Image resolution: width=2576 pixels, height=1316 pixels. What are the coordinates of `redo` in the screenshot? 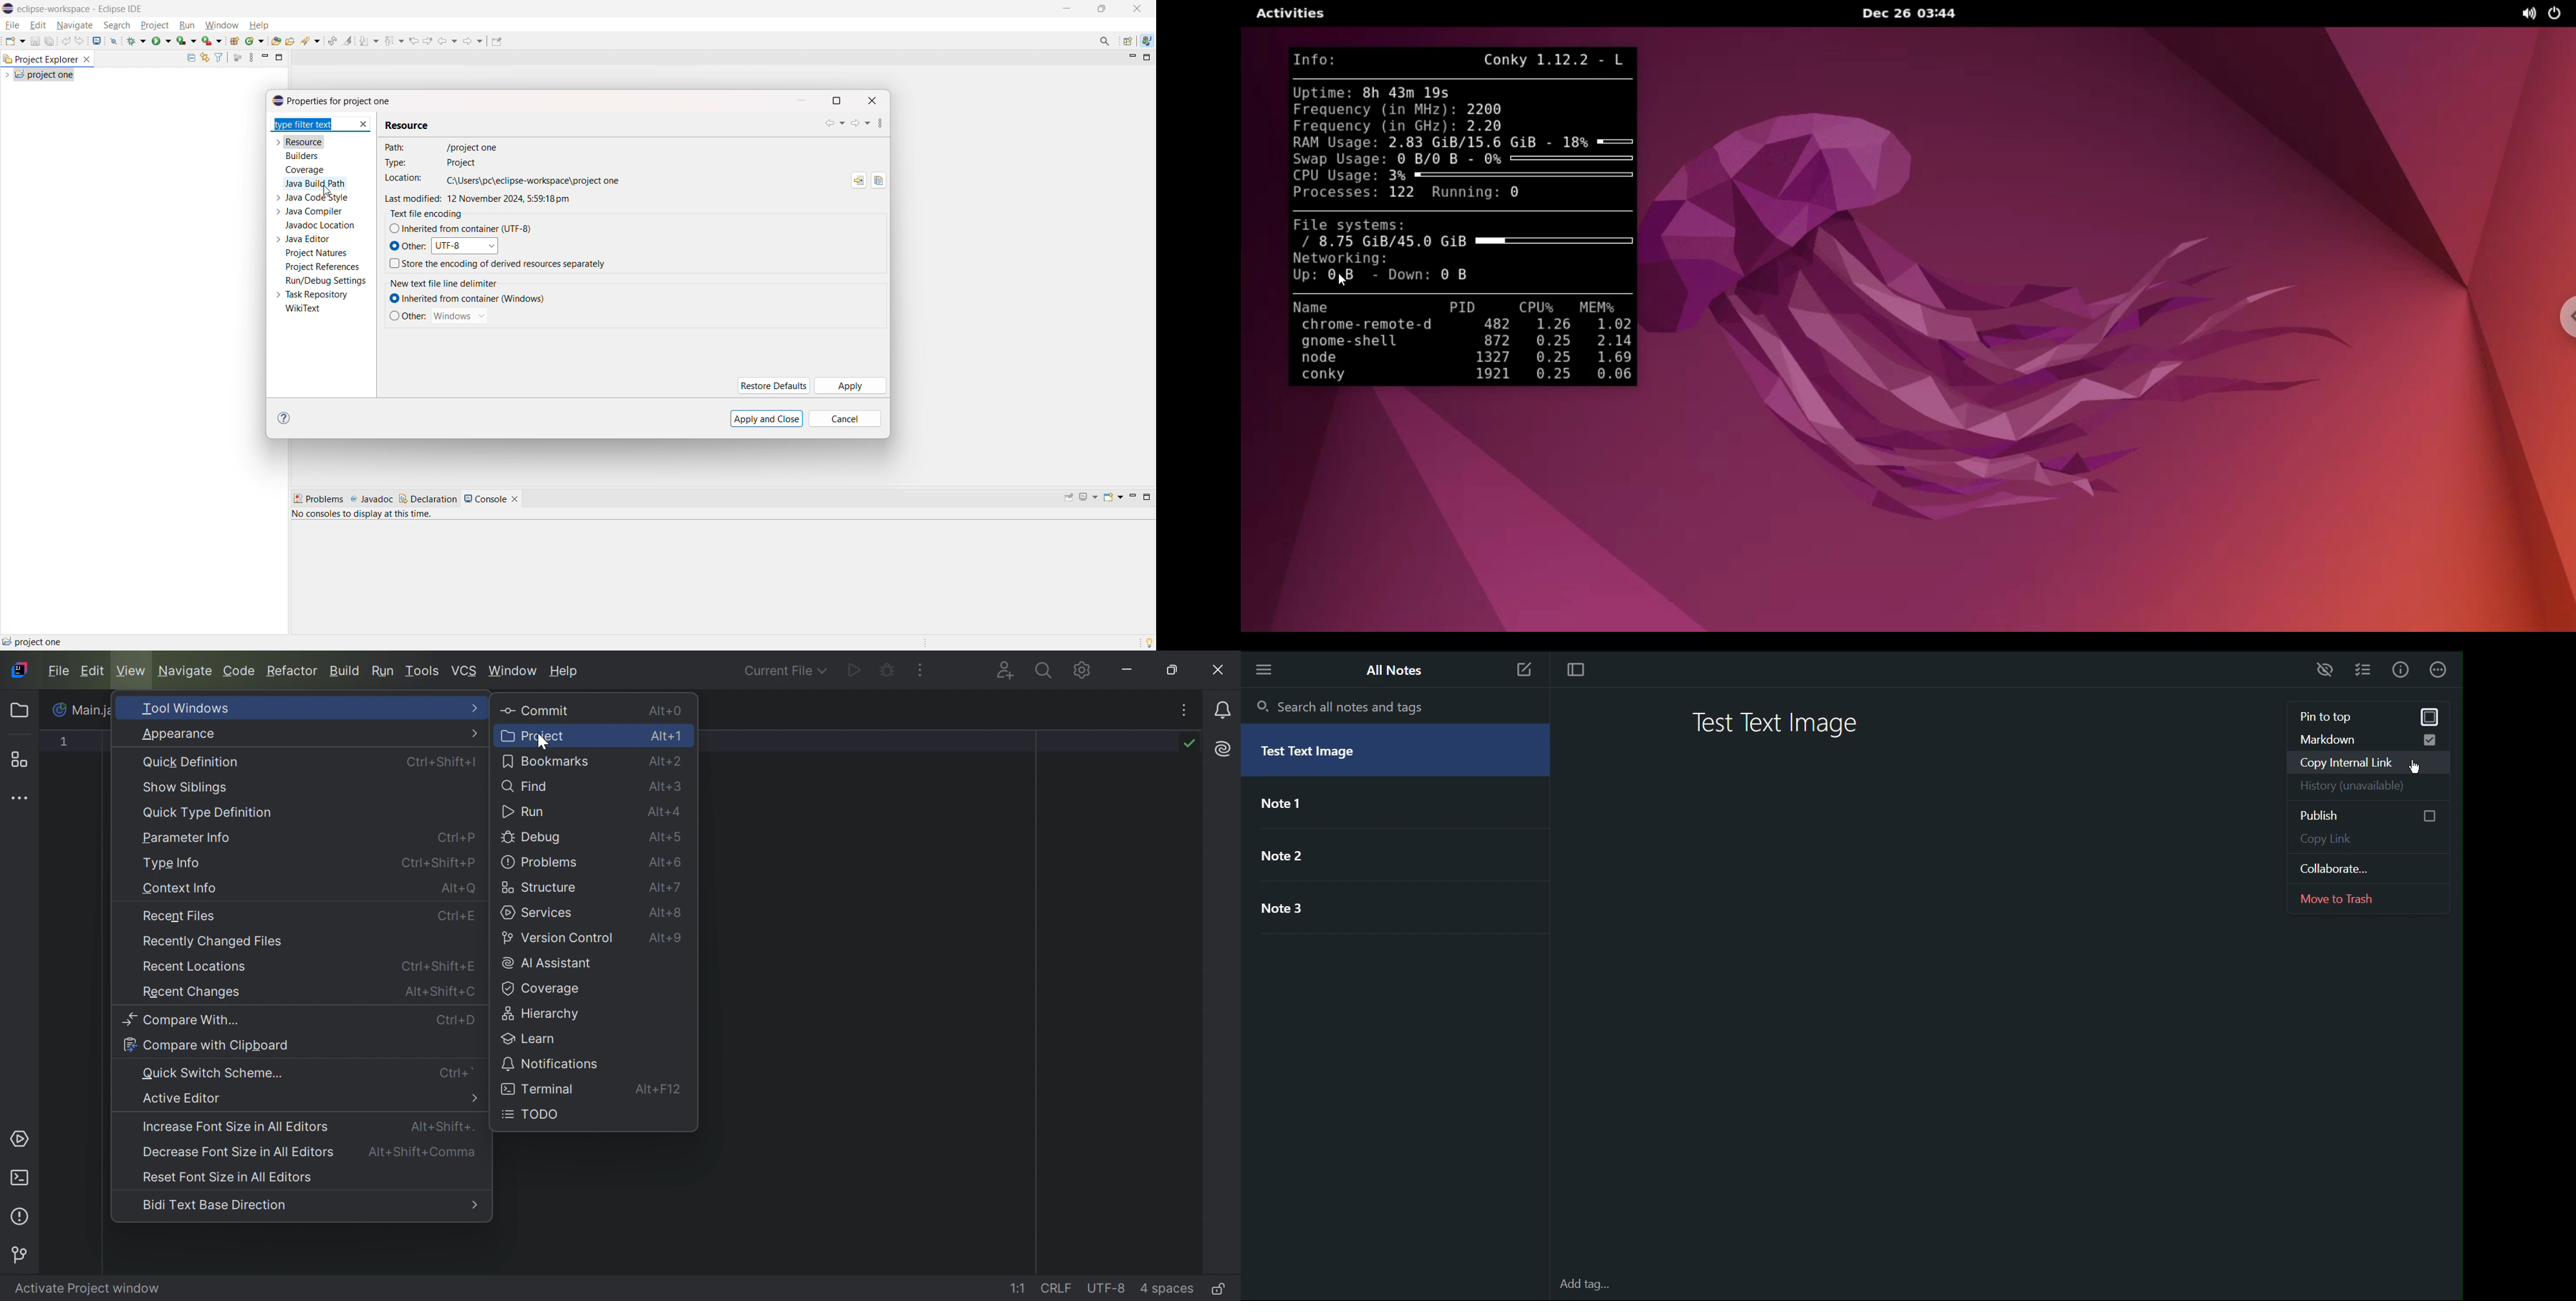 It's located at (80, 40).